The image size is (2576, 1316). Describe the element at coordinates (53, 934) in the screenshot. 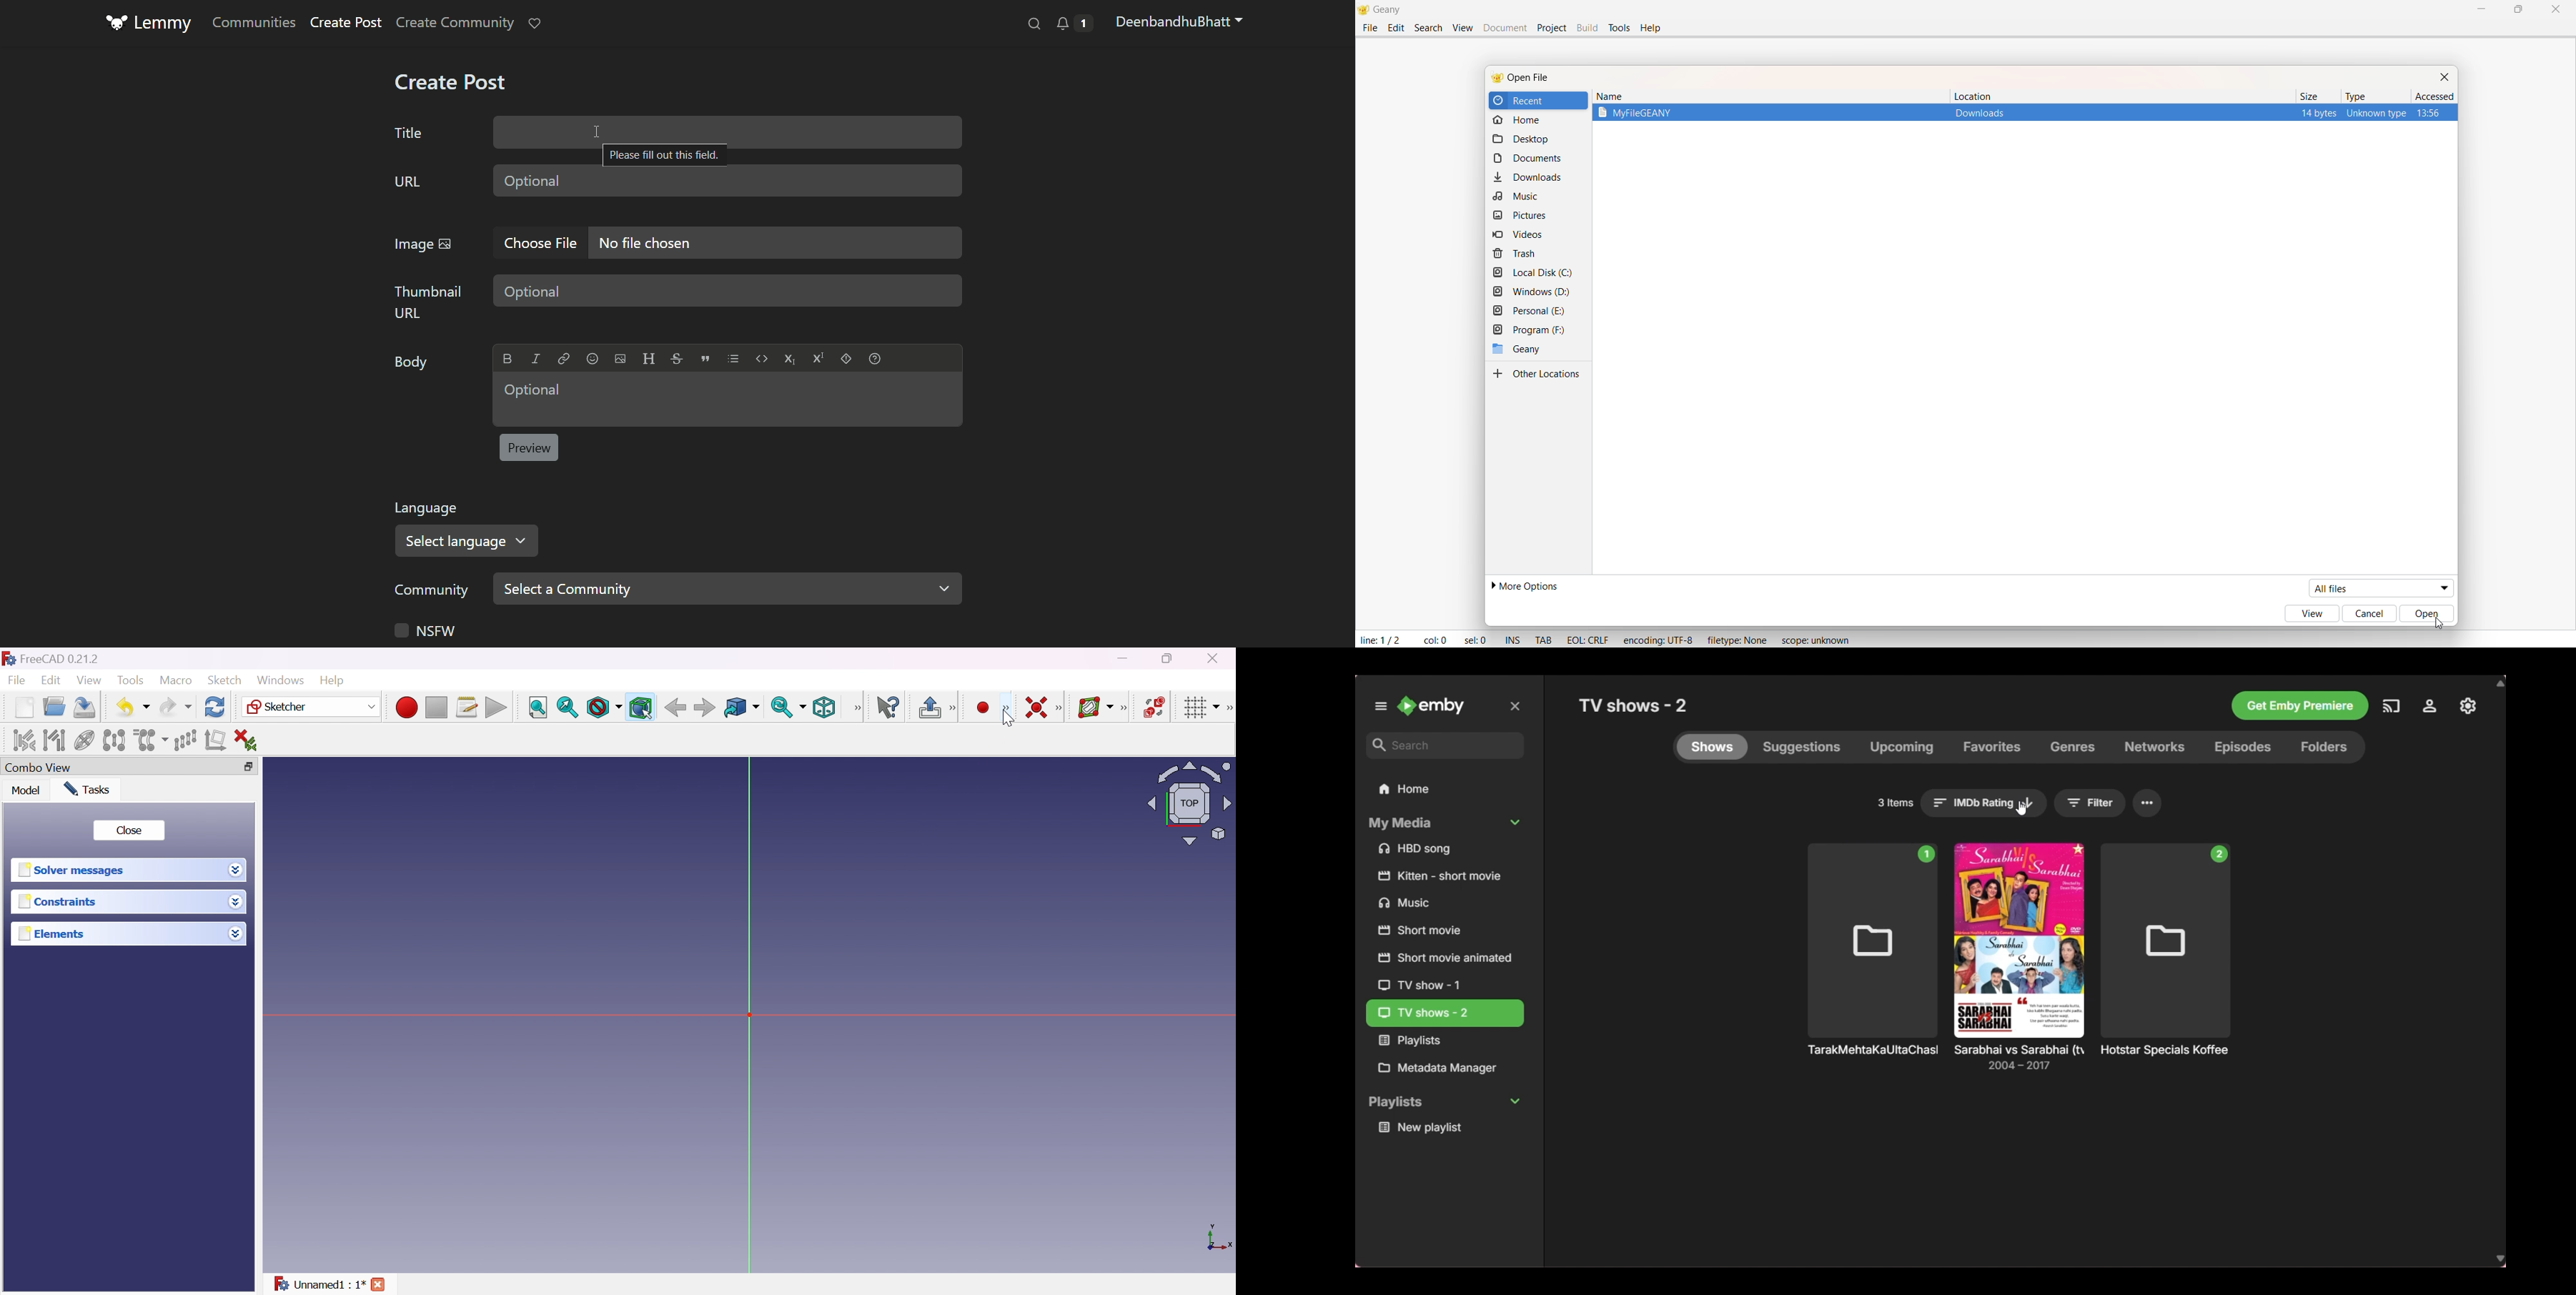

I see `Elements` at that location.